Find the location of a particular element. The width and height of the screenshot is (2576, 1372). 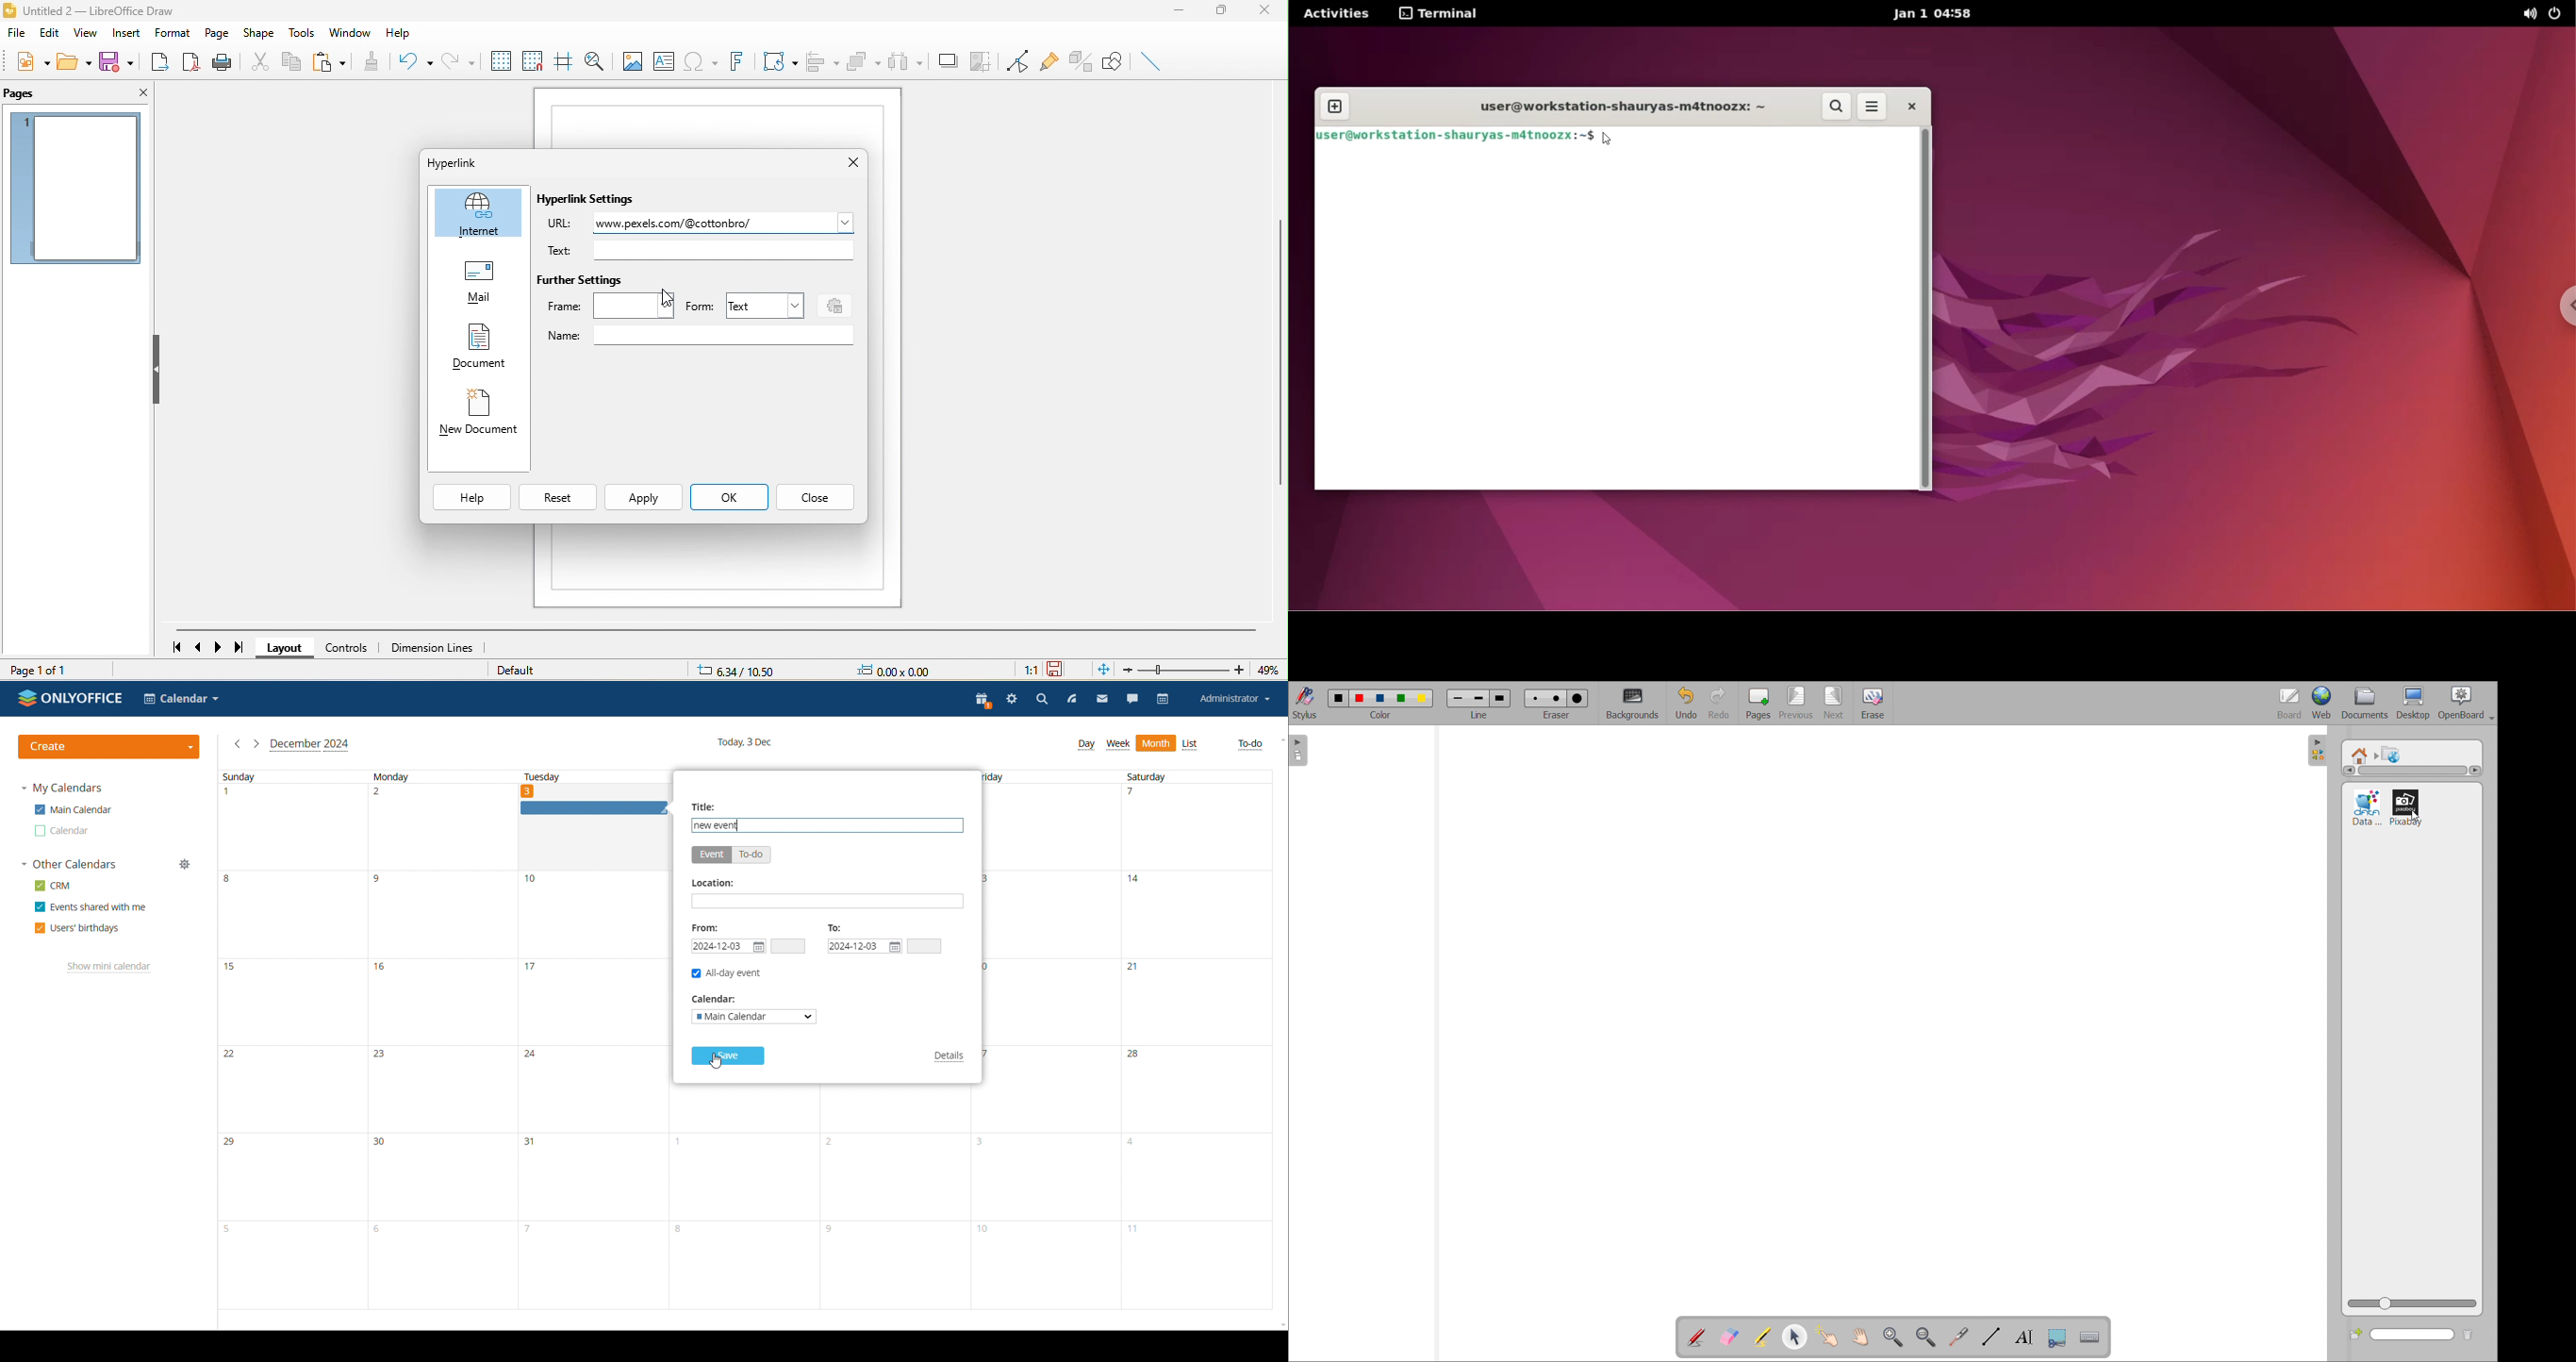

navigated to web searcher is located at coordinates (2361, 753).